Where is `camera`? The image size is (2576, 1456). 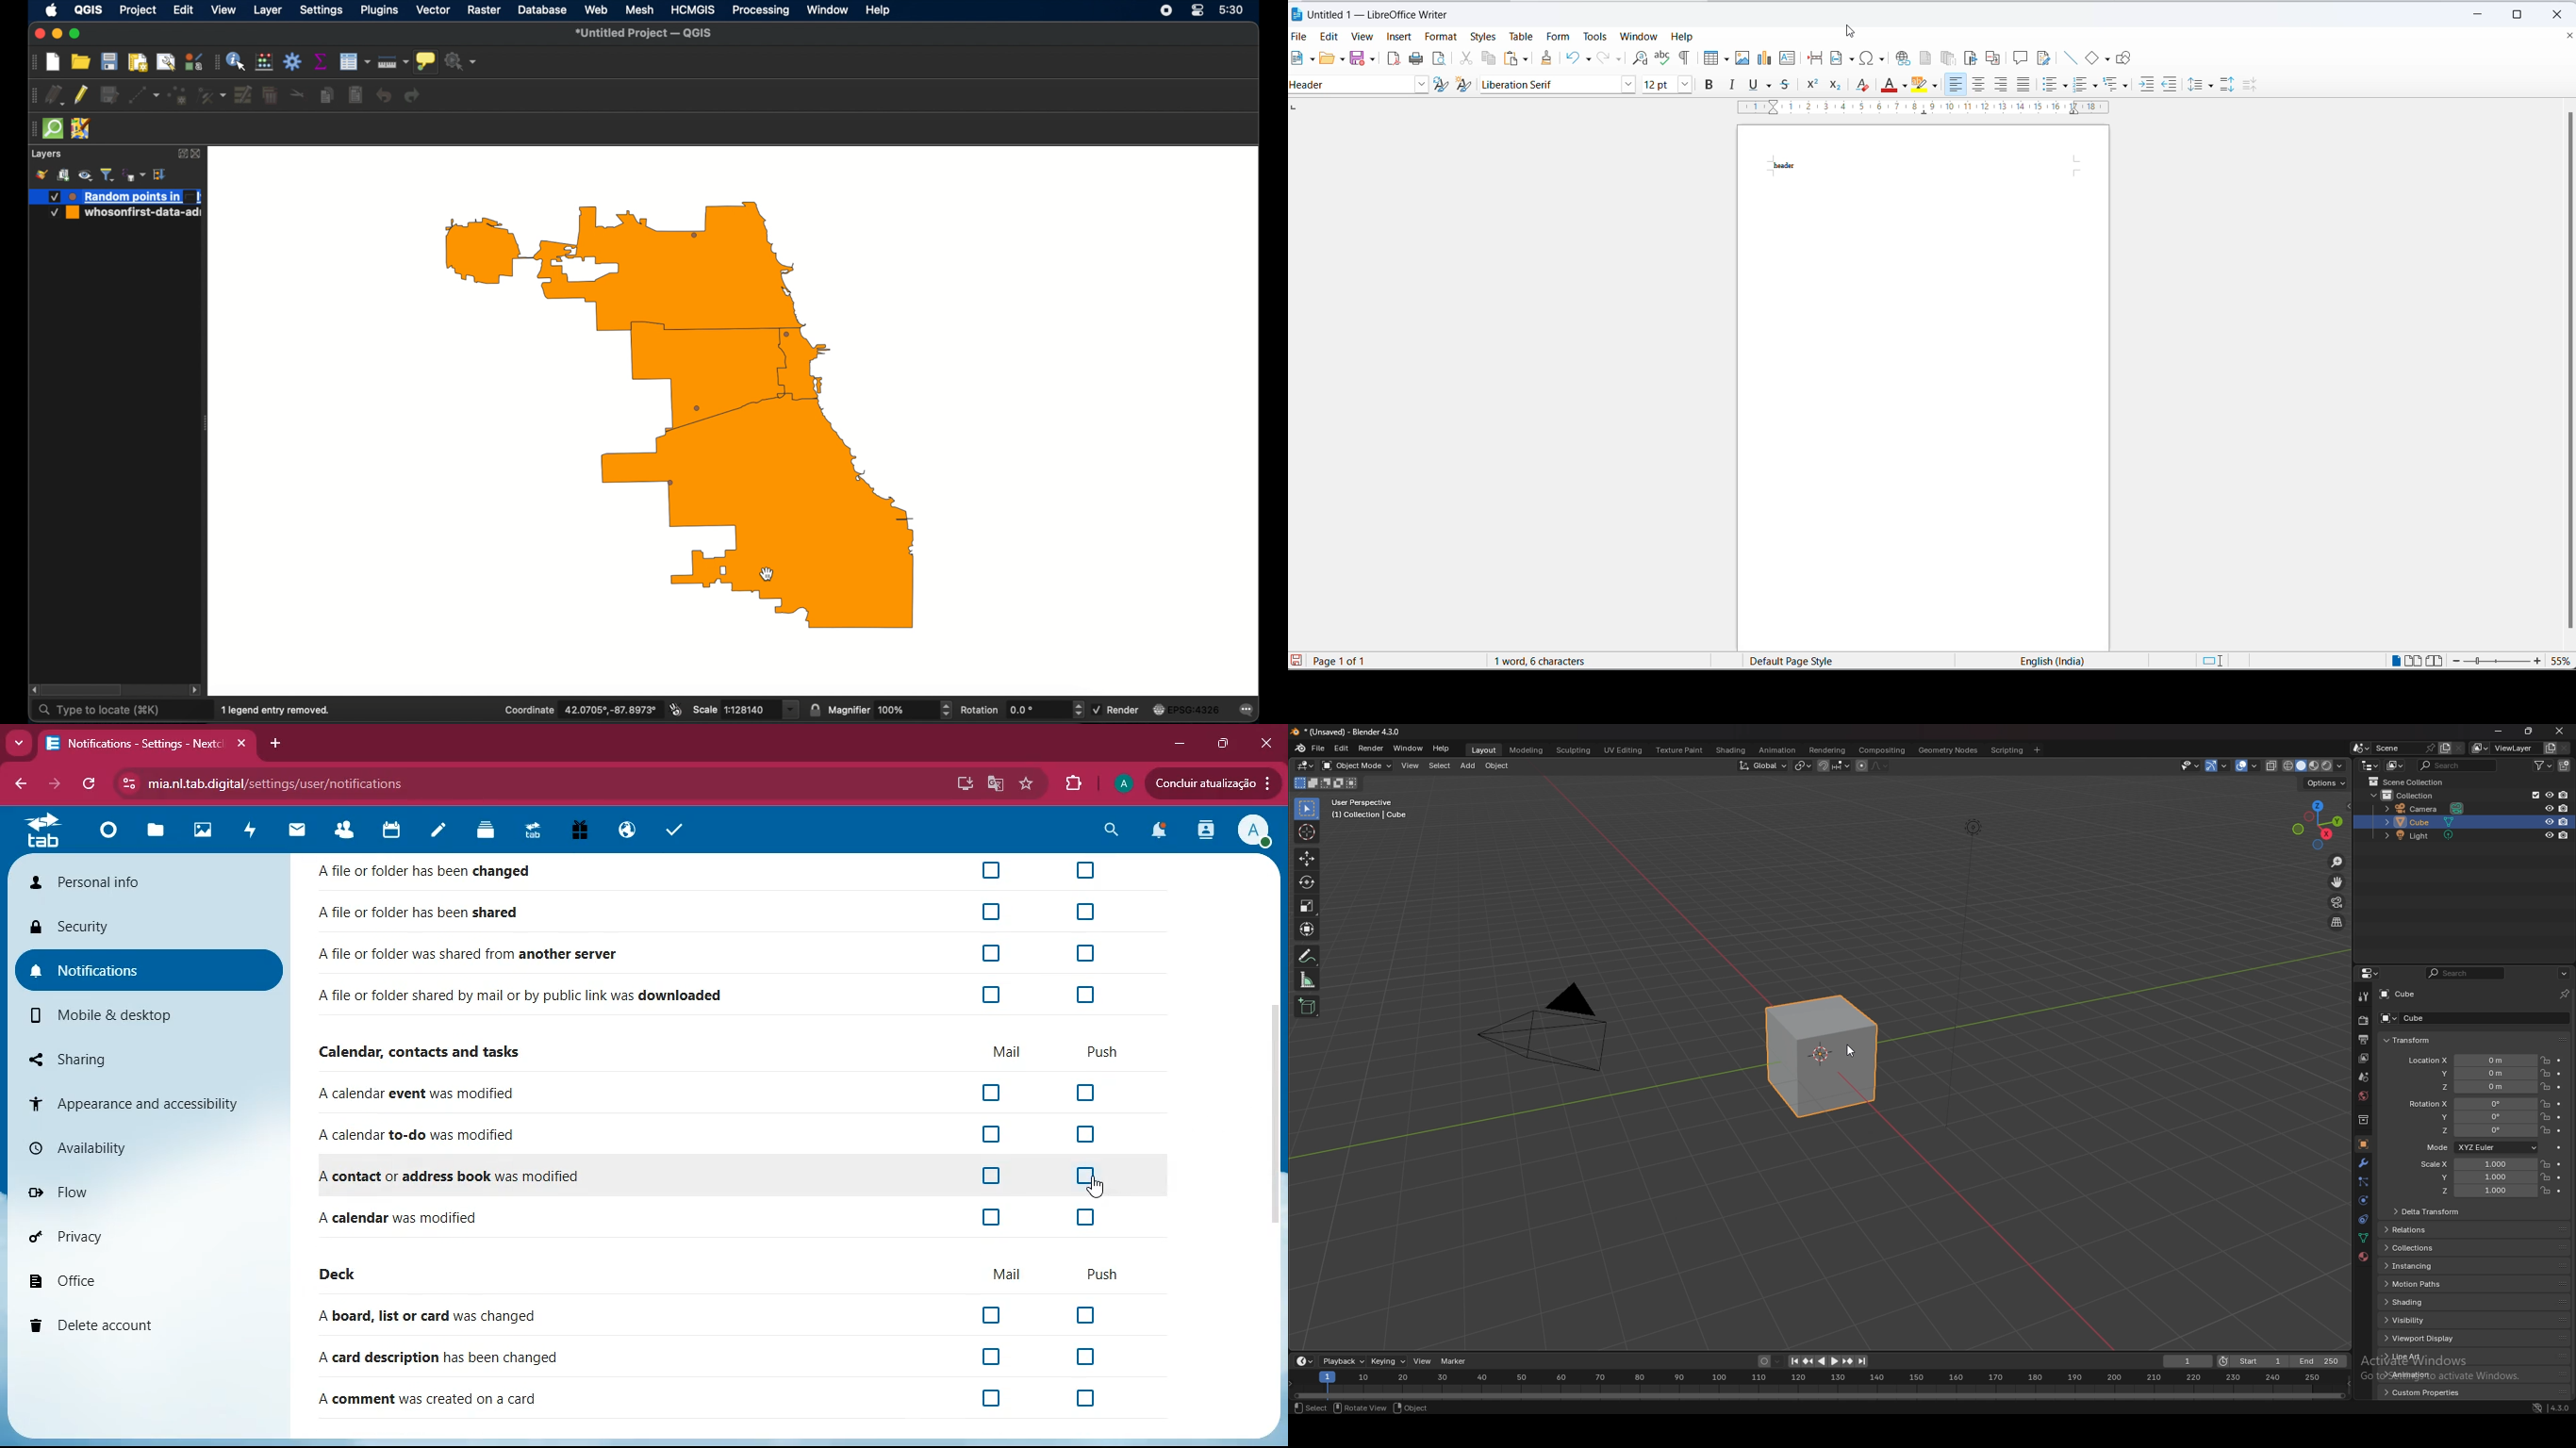 camera is located at coordinates (1555, 1024).